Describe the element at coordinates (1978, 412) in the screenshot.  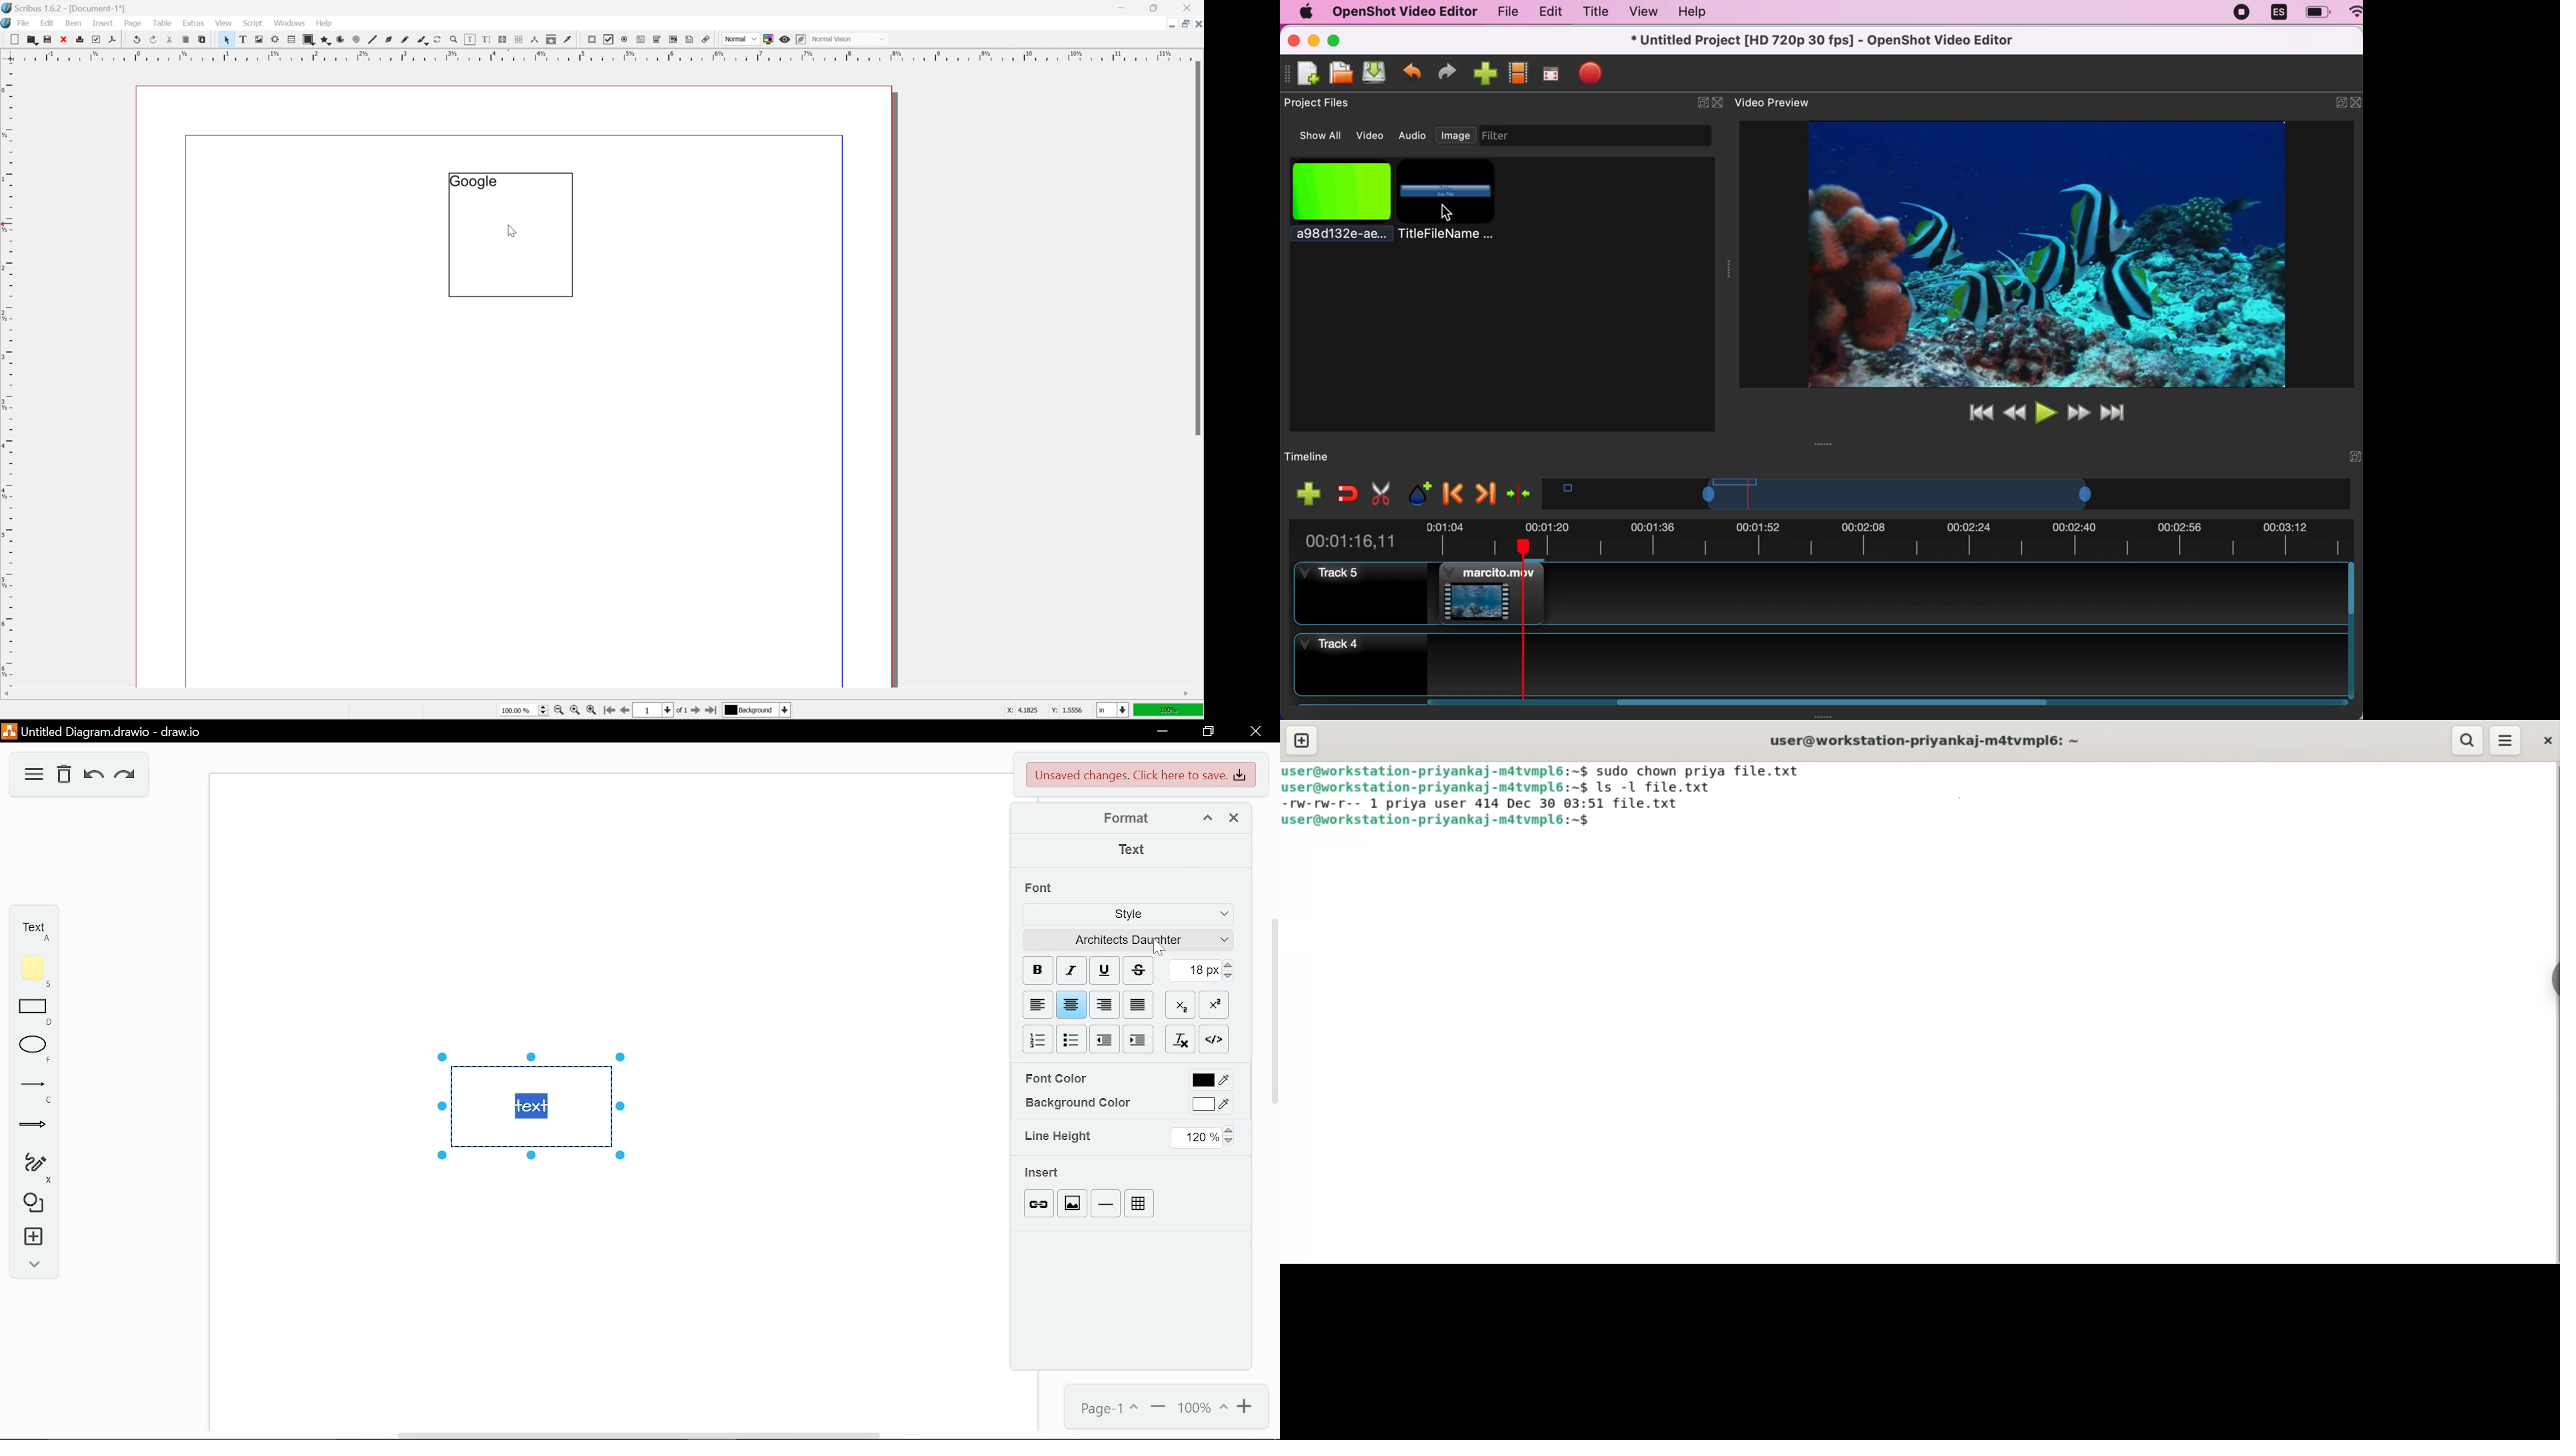
I see `jump to start` at that location.